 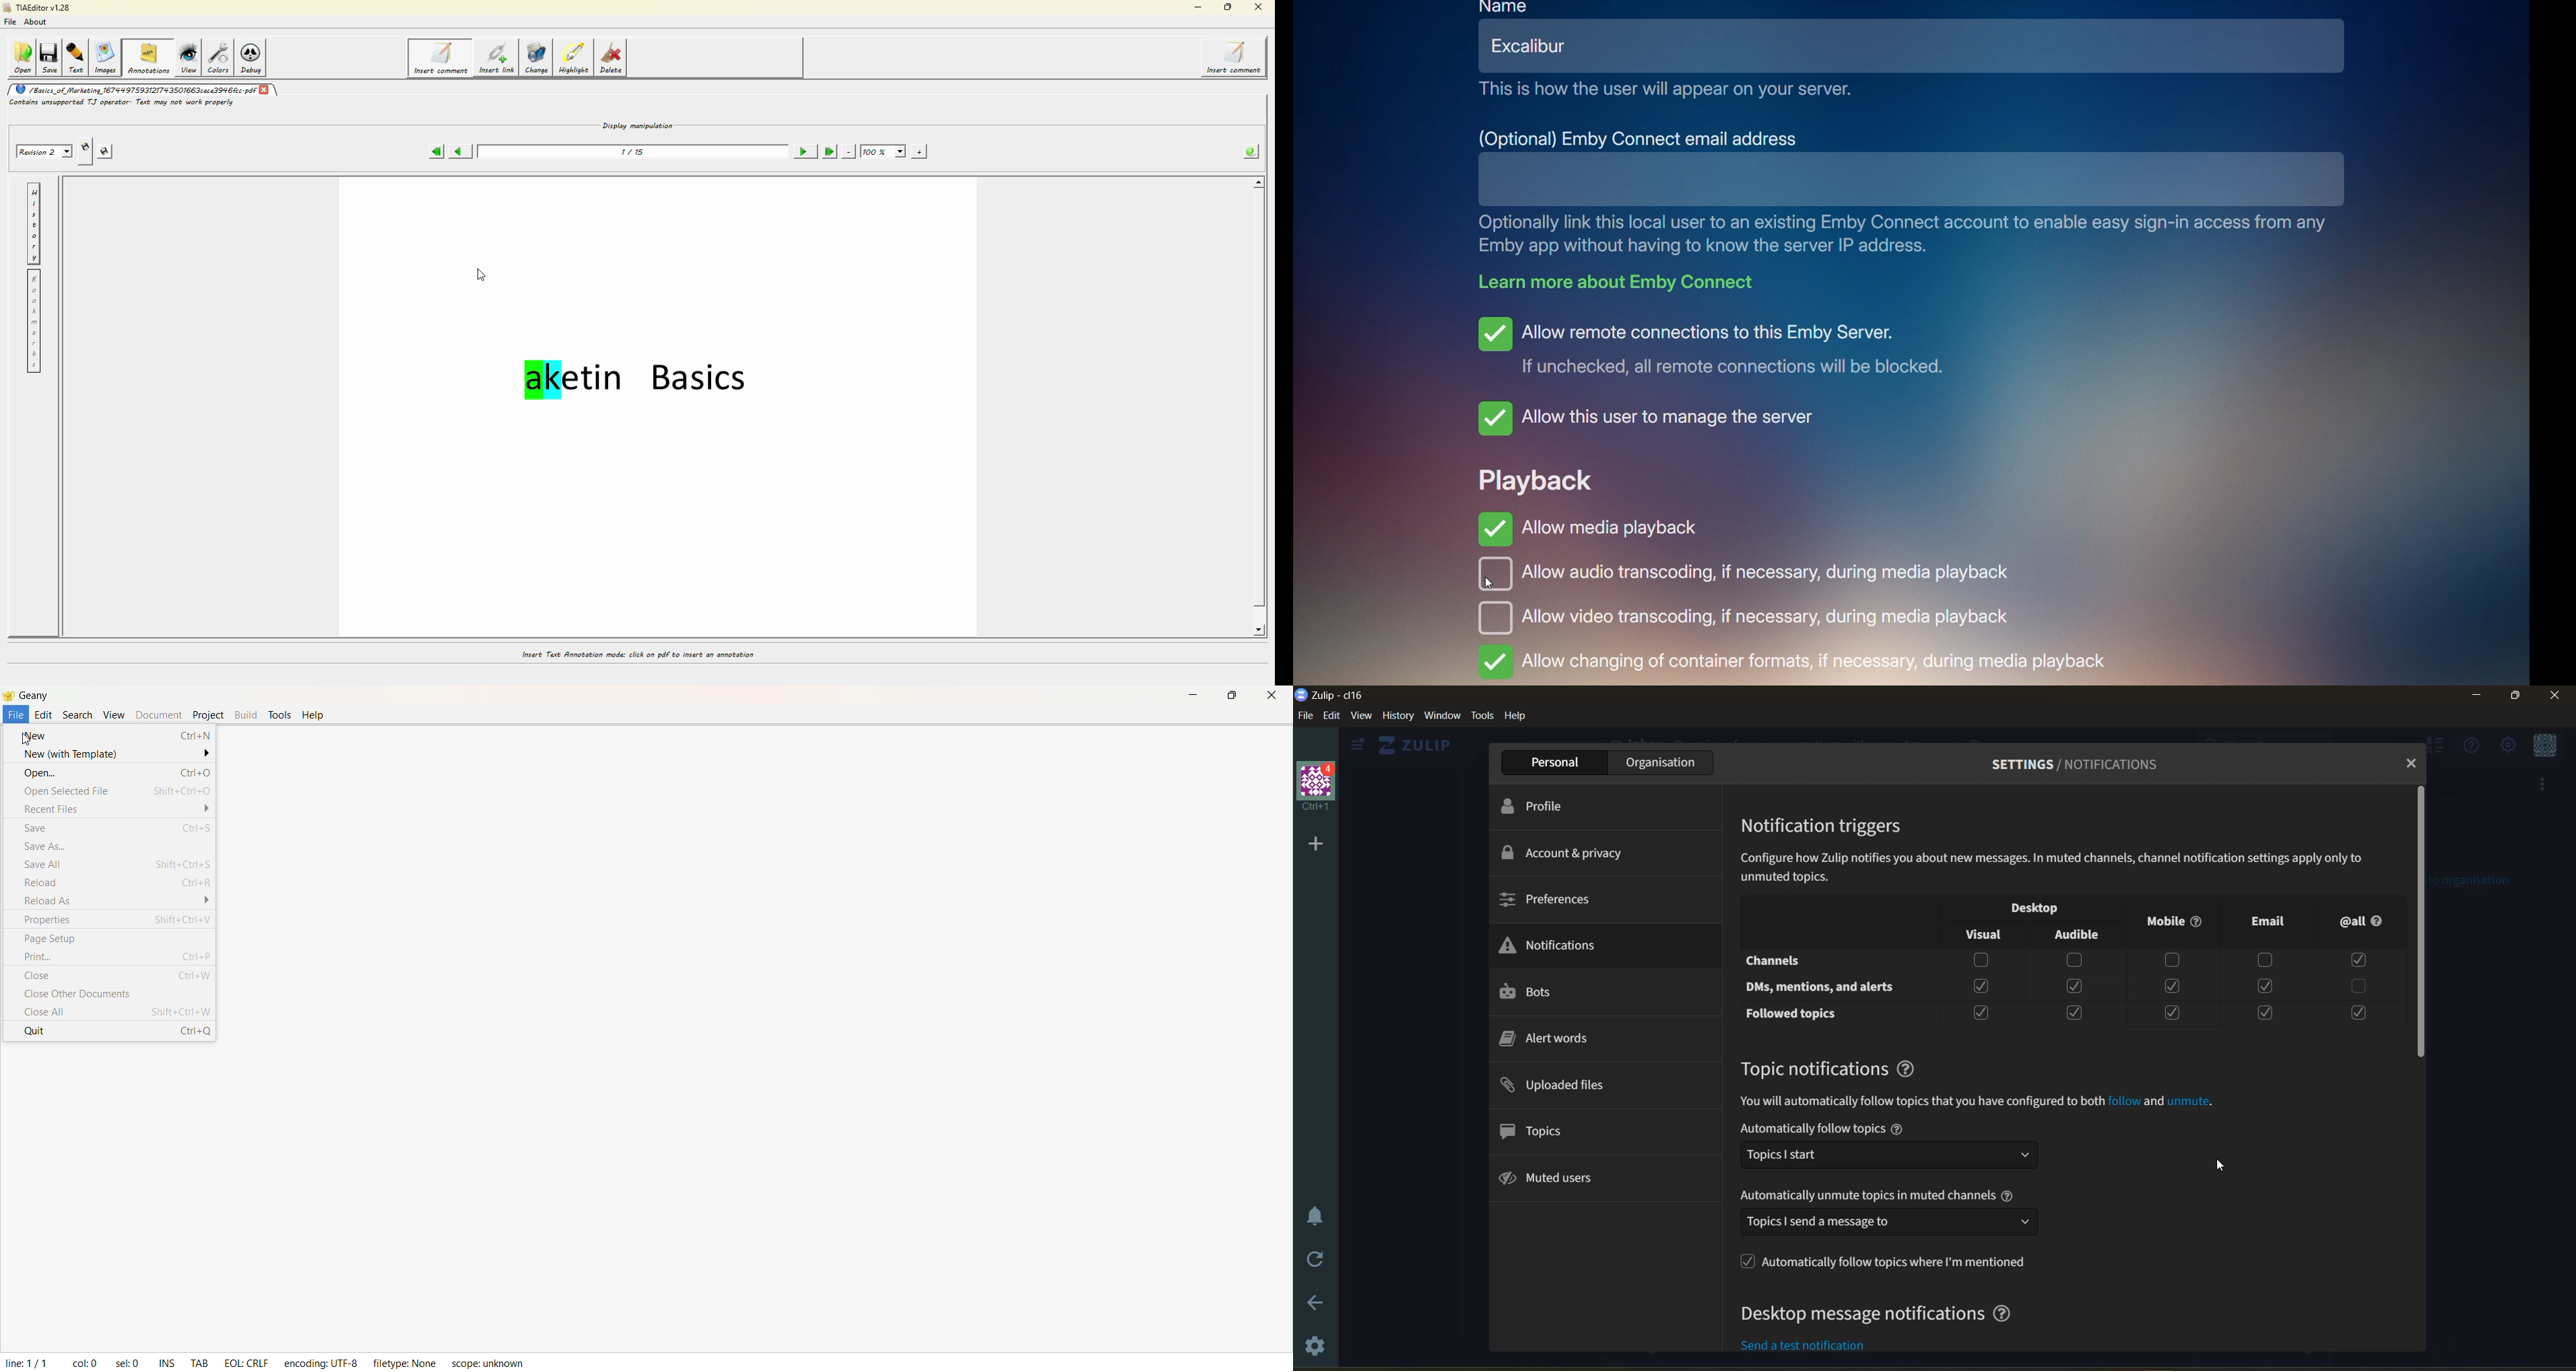 What do you see at coordinates (2357, 961) in the screenshot?
I see `Checkbox` at bounding box center [2357, 961].